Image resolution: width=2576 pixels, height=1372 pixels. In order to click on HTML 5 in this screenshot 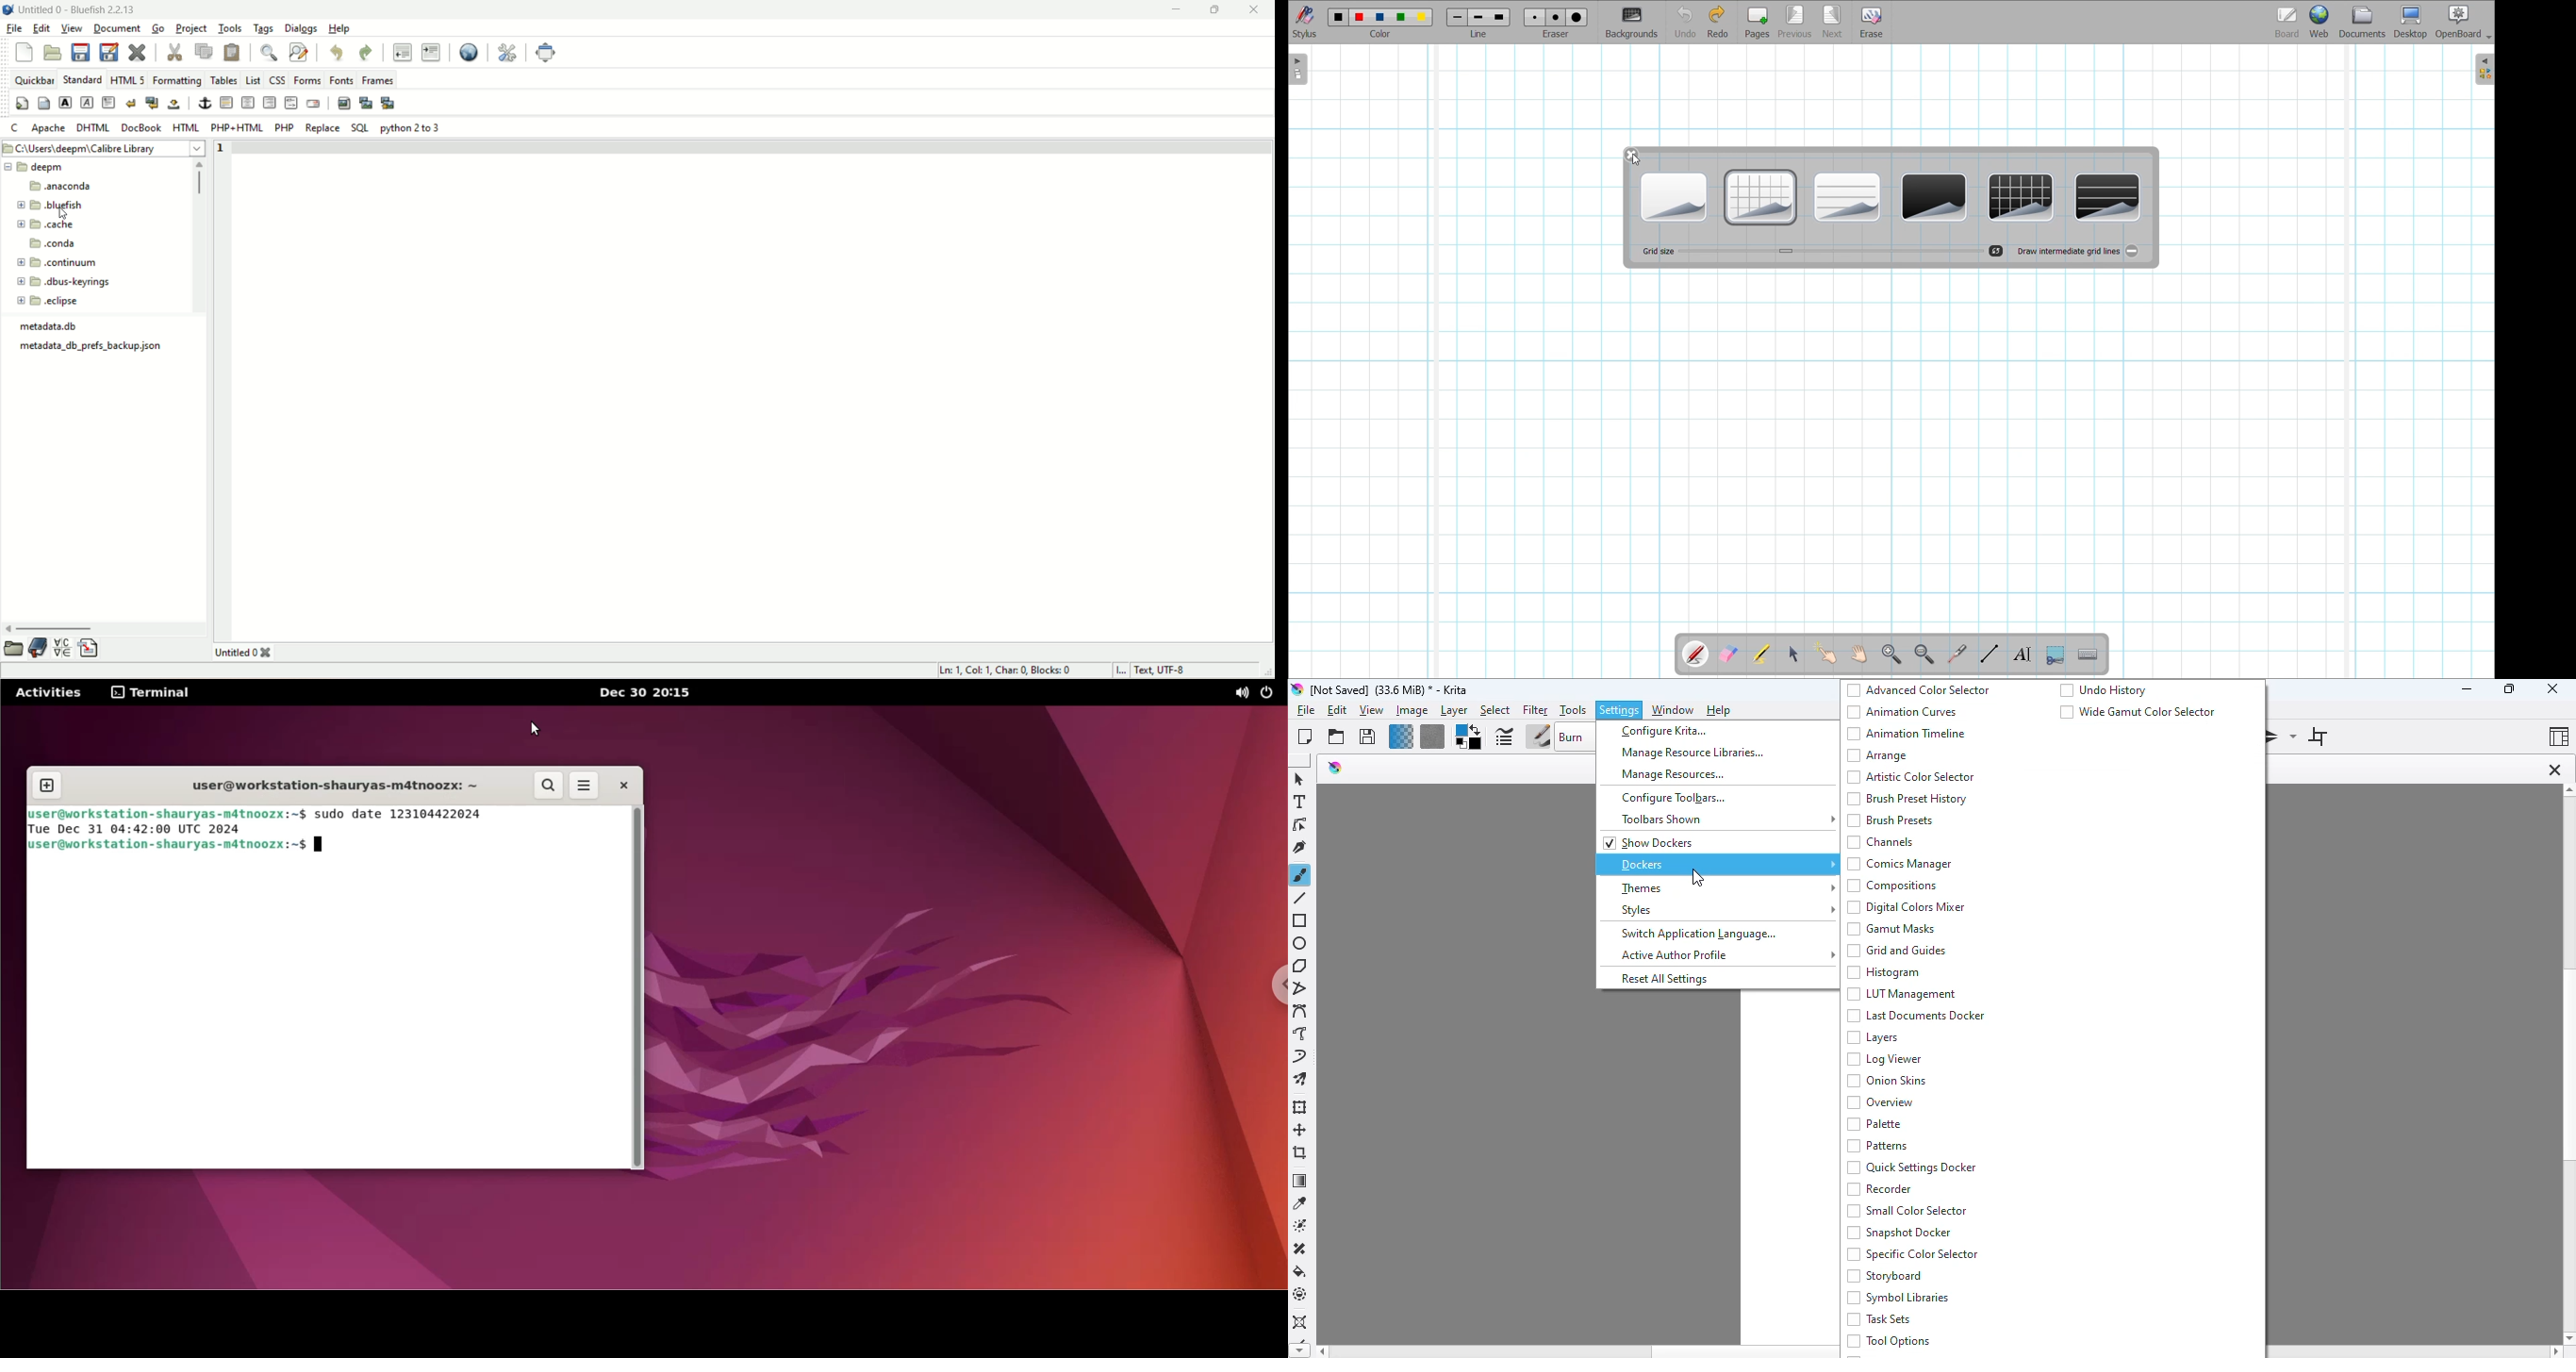, I will do `click(127, 80)`.